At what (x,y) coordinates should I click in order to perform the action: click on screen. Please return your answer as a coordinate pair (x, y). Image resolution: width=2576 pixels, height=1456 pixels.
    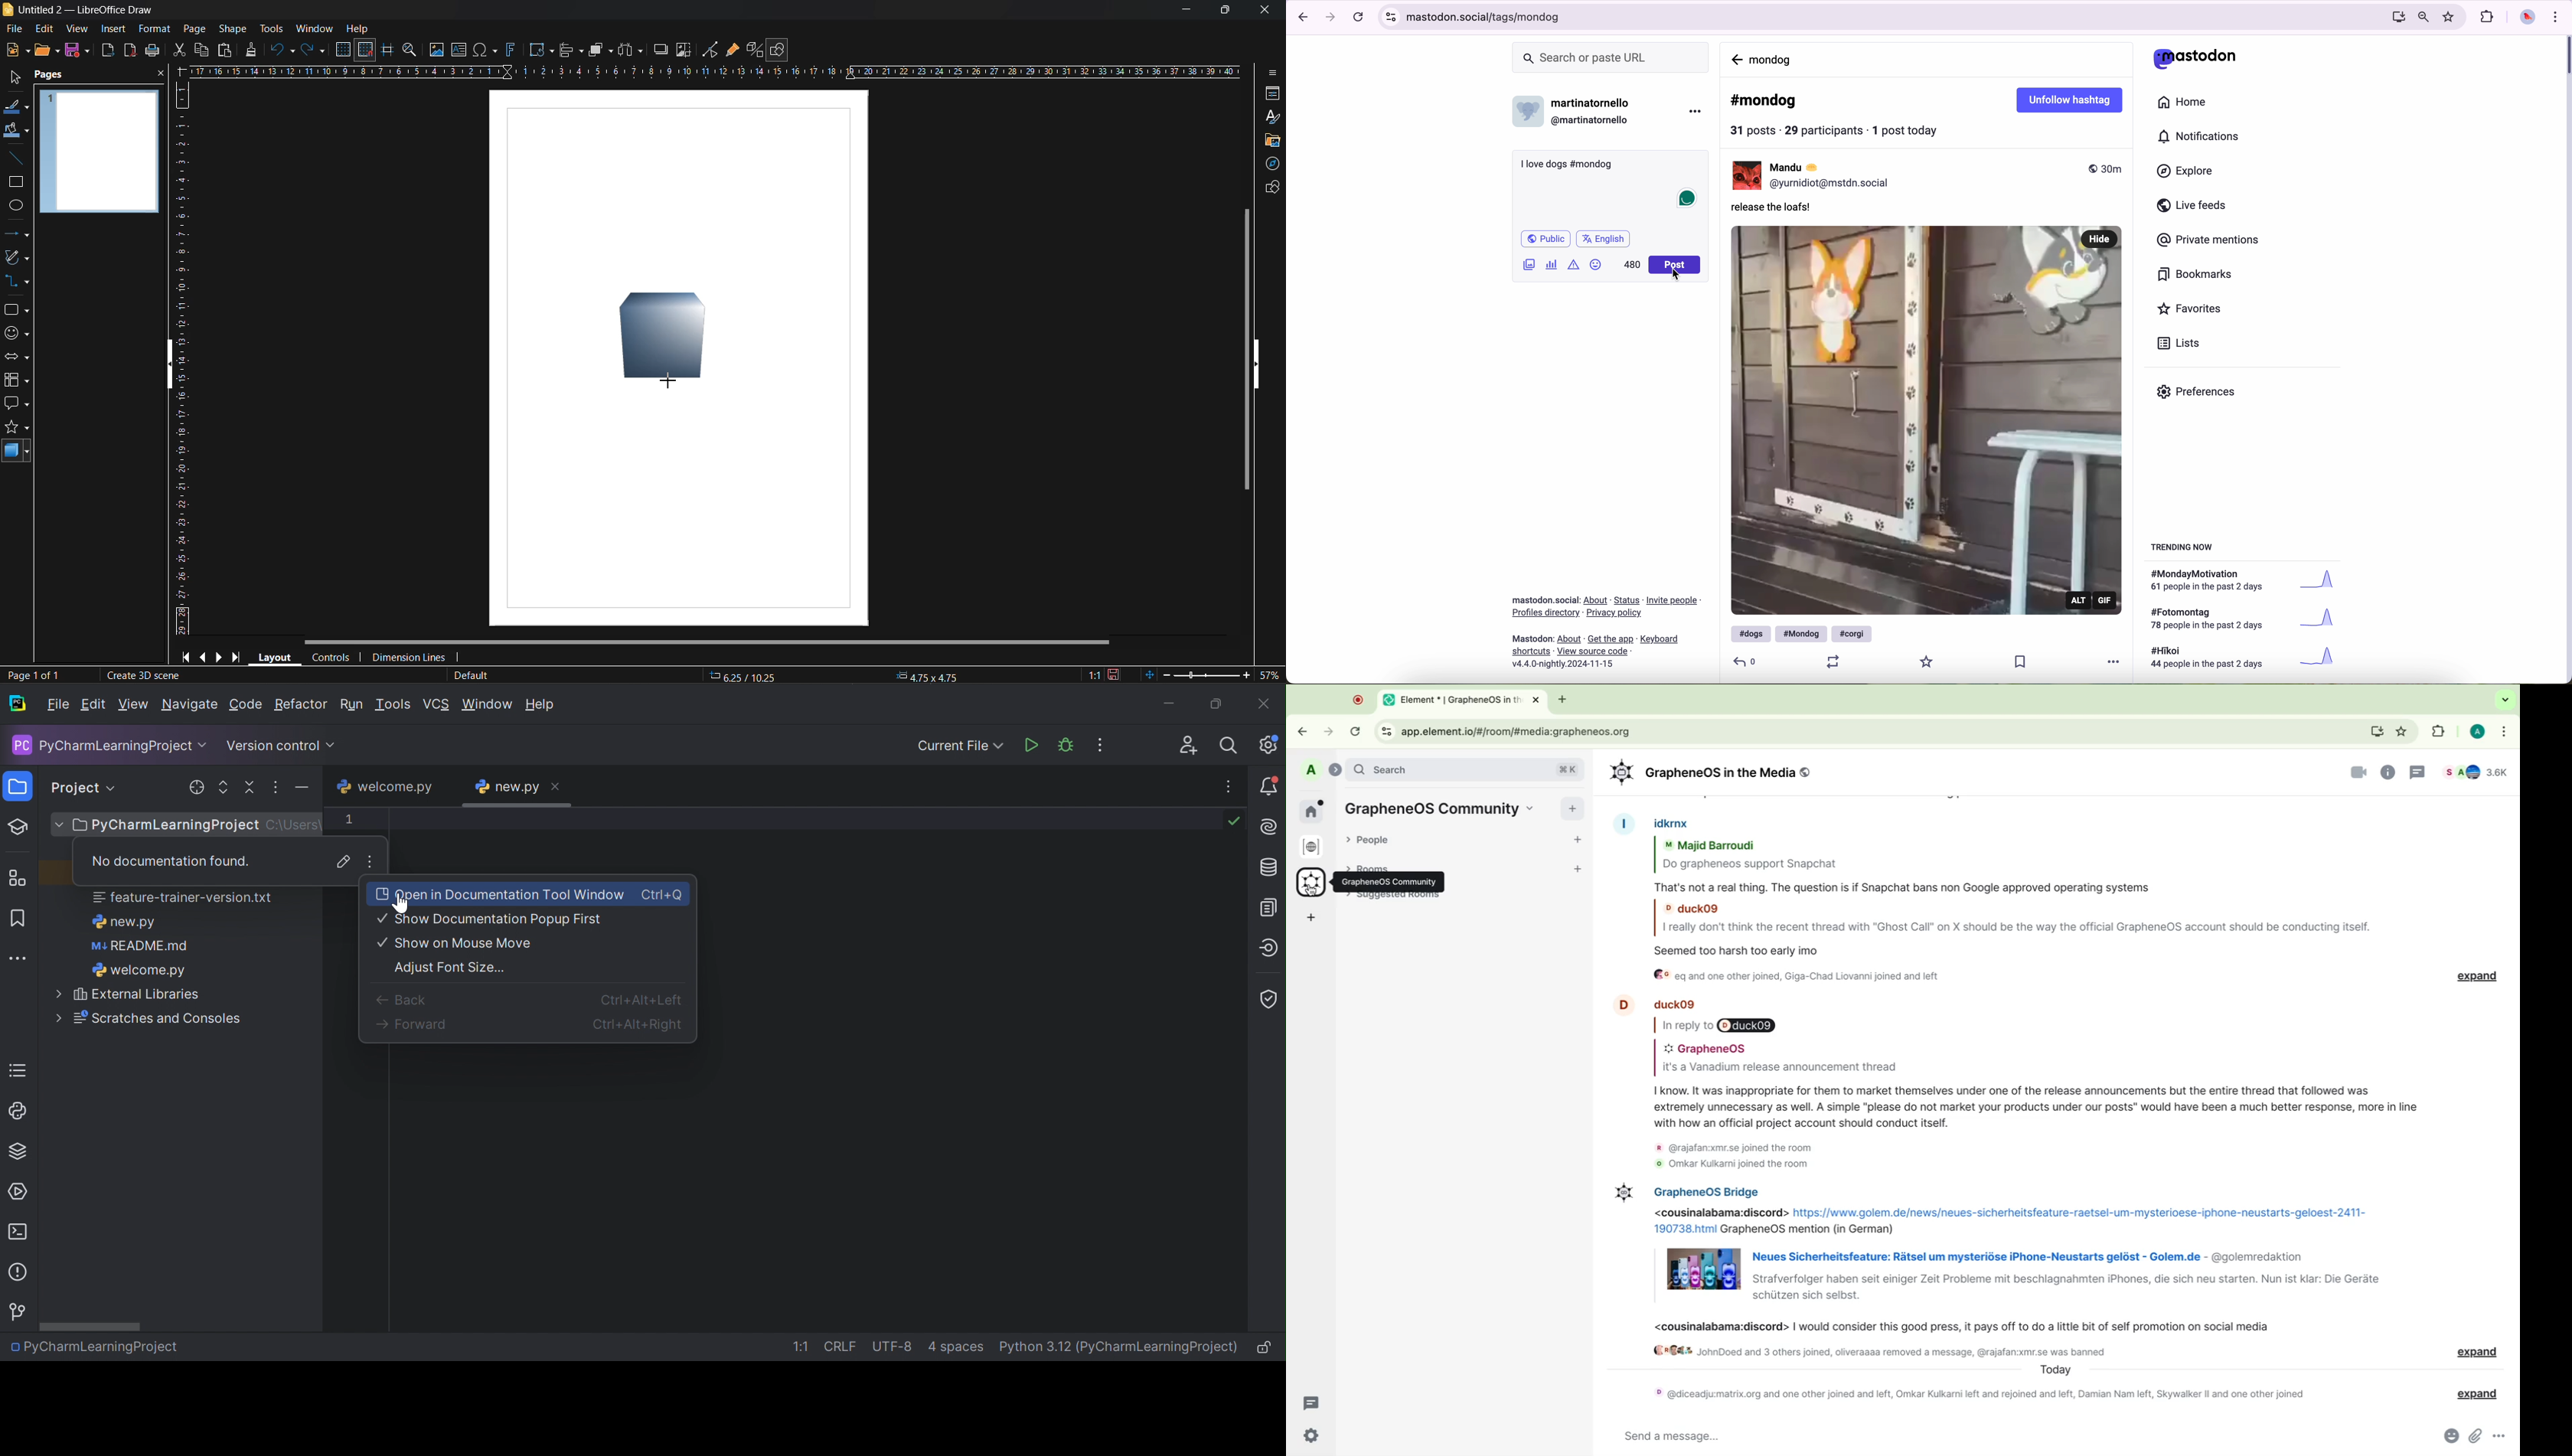
    Looking at the image, I should click on (2396, 18).